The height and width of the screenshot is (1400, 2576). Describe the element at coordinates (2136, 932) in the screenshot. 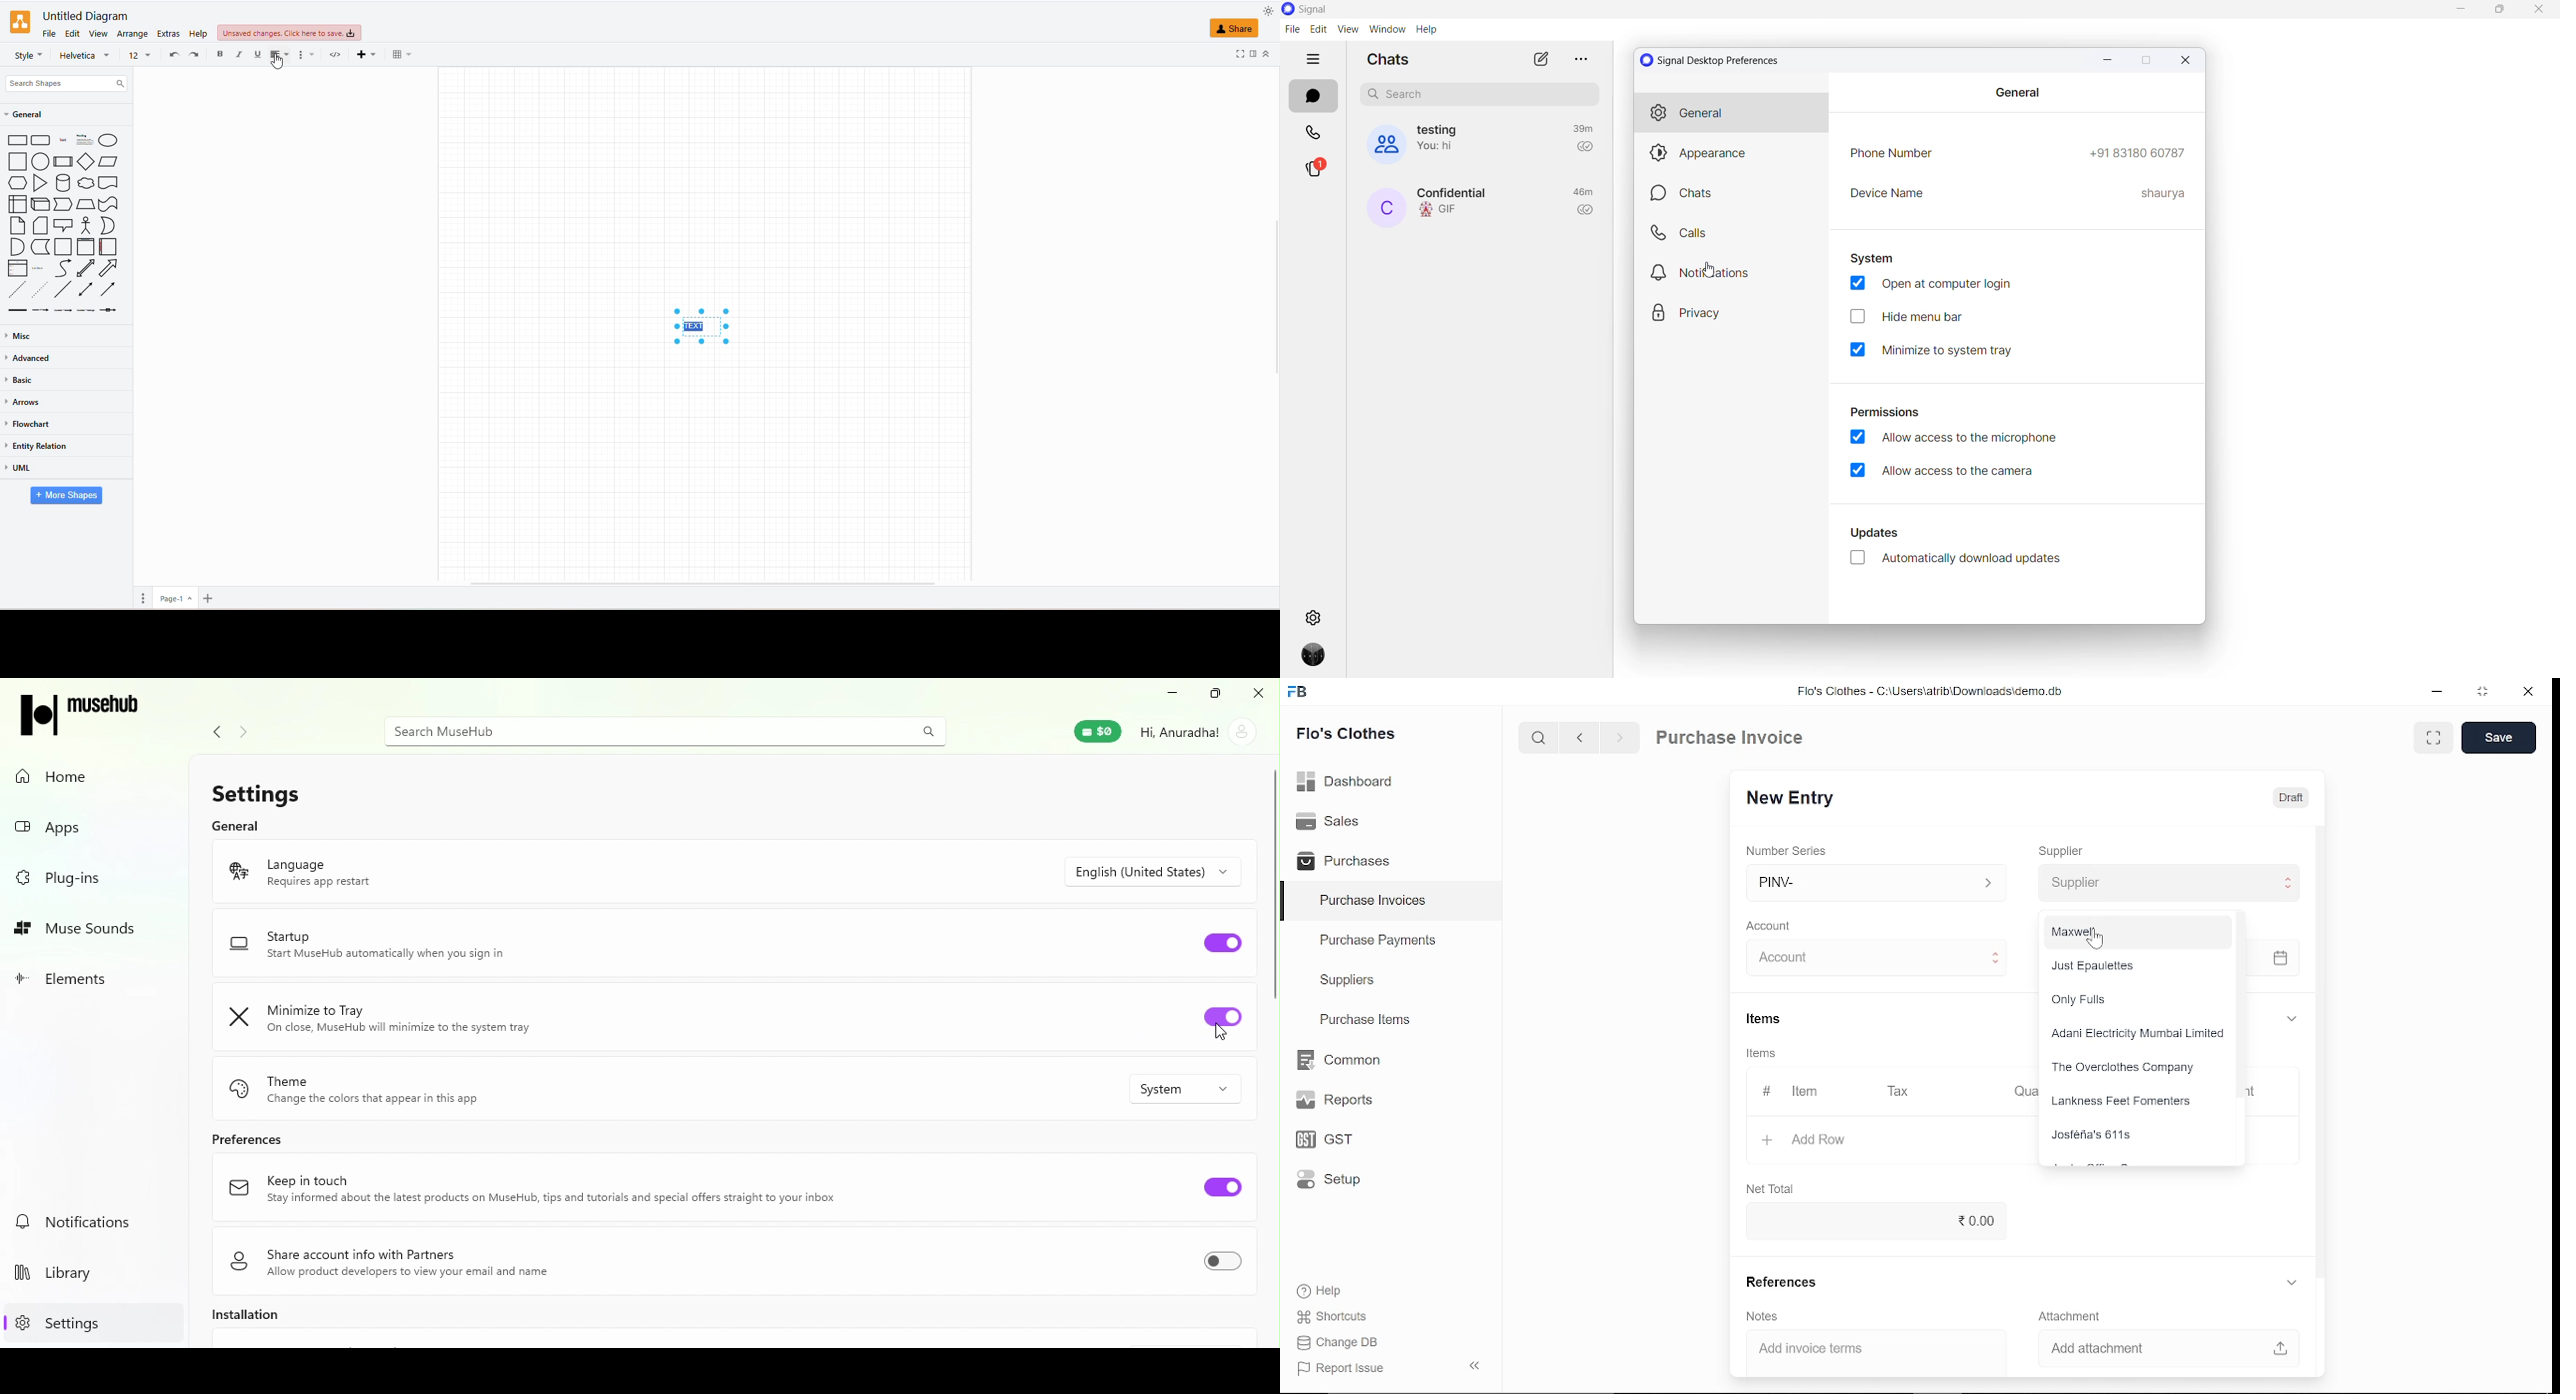

I see `Maxwell},` at that location.